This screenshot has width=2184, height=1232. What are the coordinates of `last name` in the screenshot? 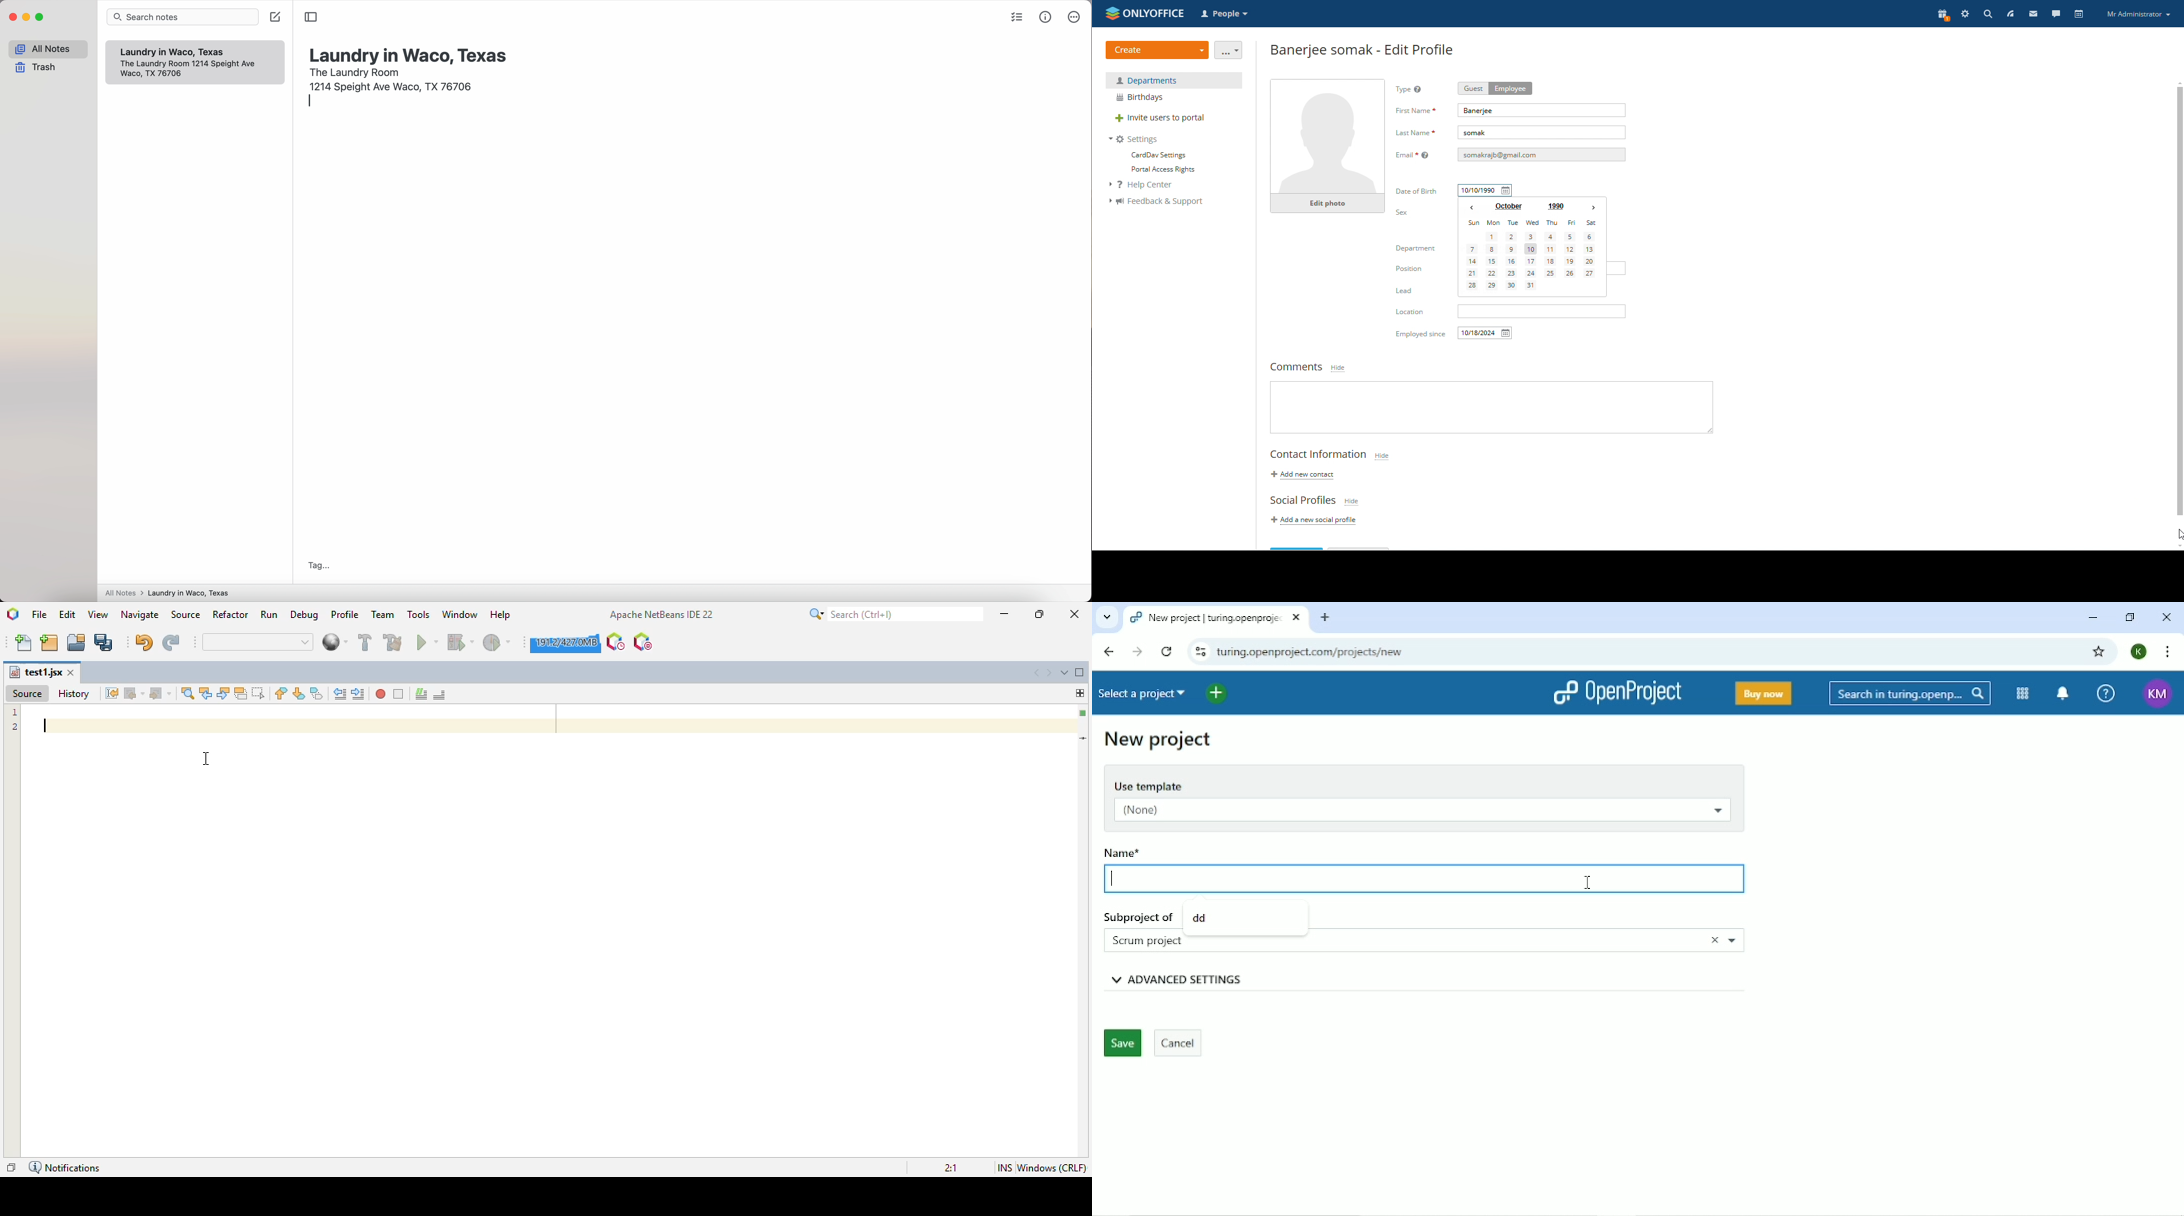 It's located at (1542, 133).